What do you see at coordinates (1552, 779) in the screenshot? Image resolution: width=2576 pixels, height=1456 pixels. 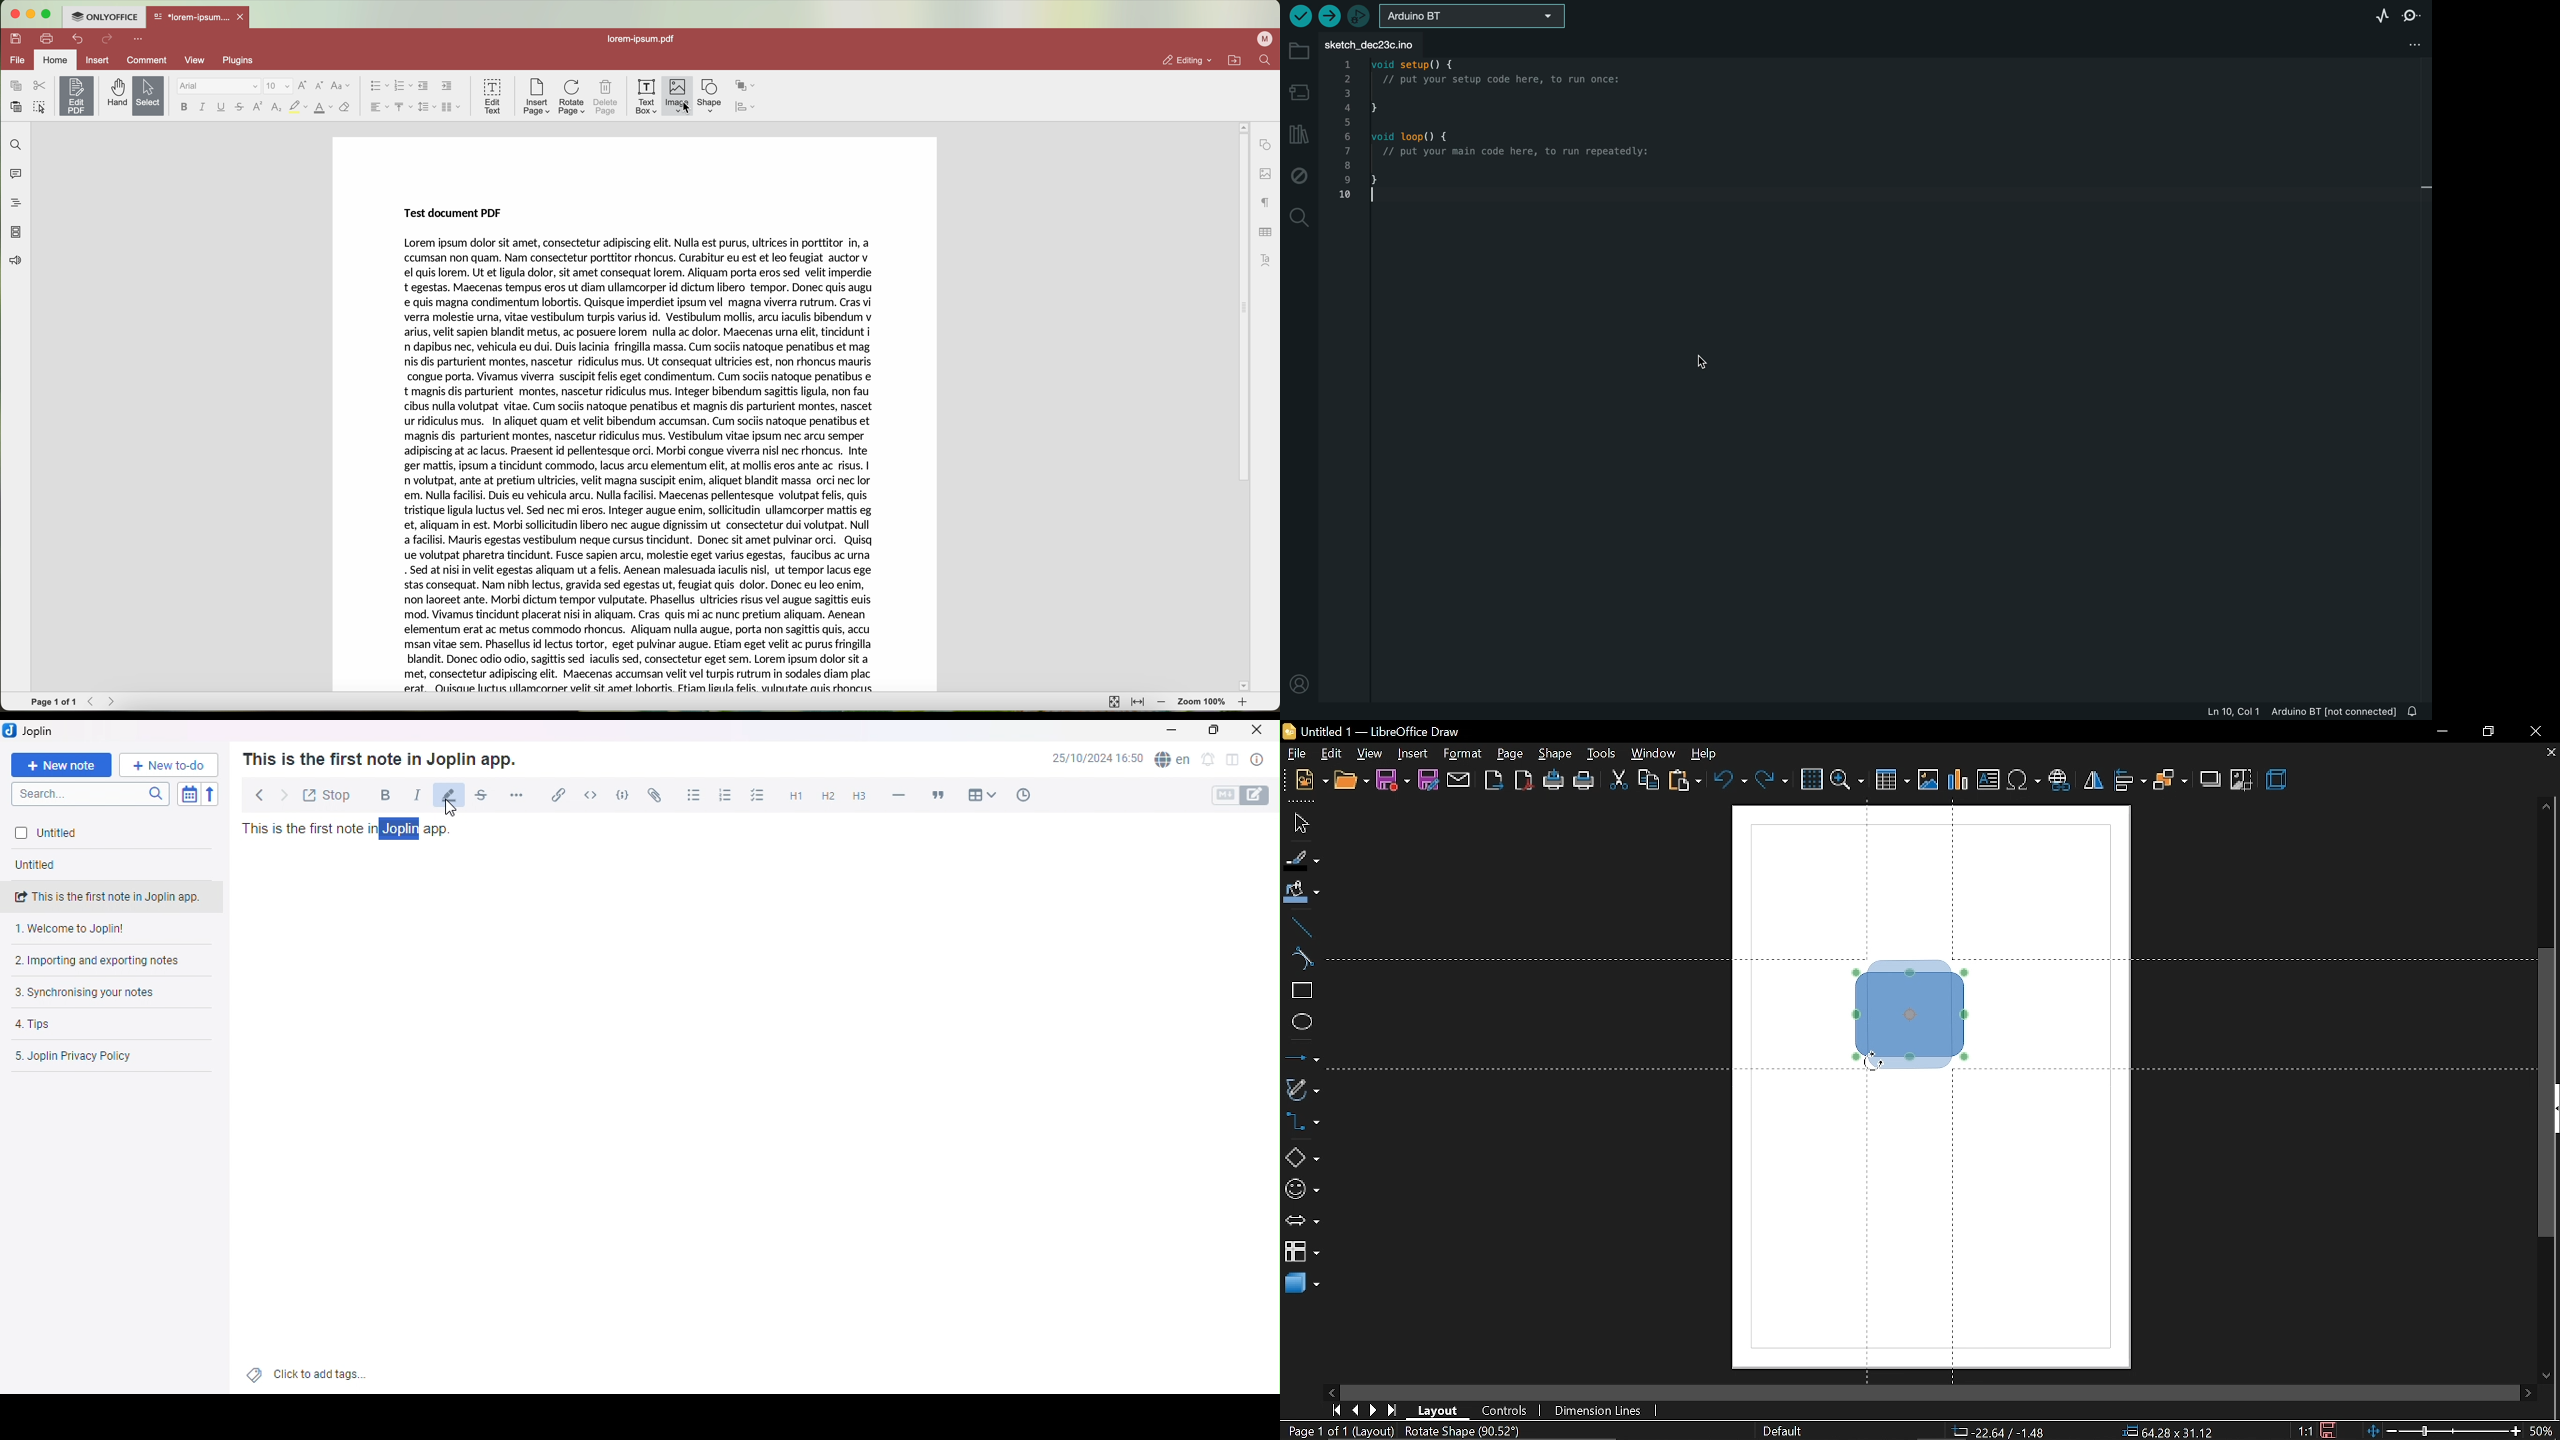 I see `print directly` at bounding box center [1552, 779].